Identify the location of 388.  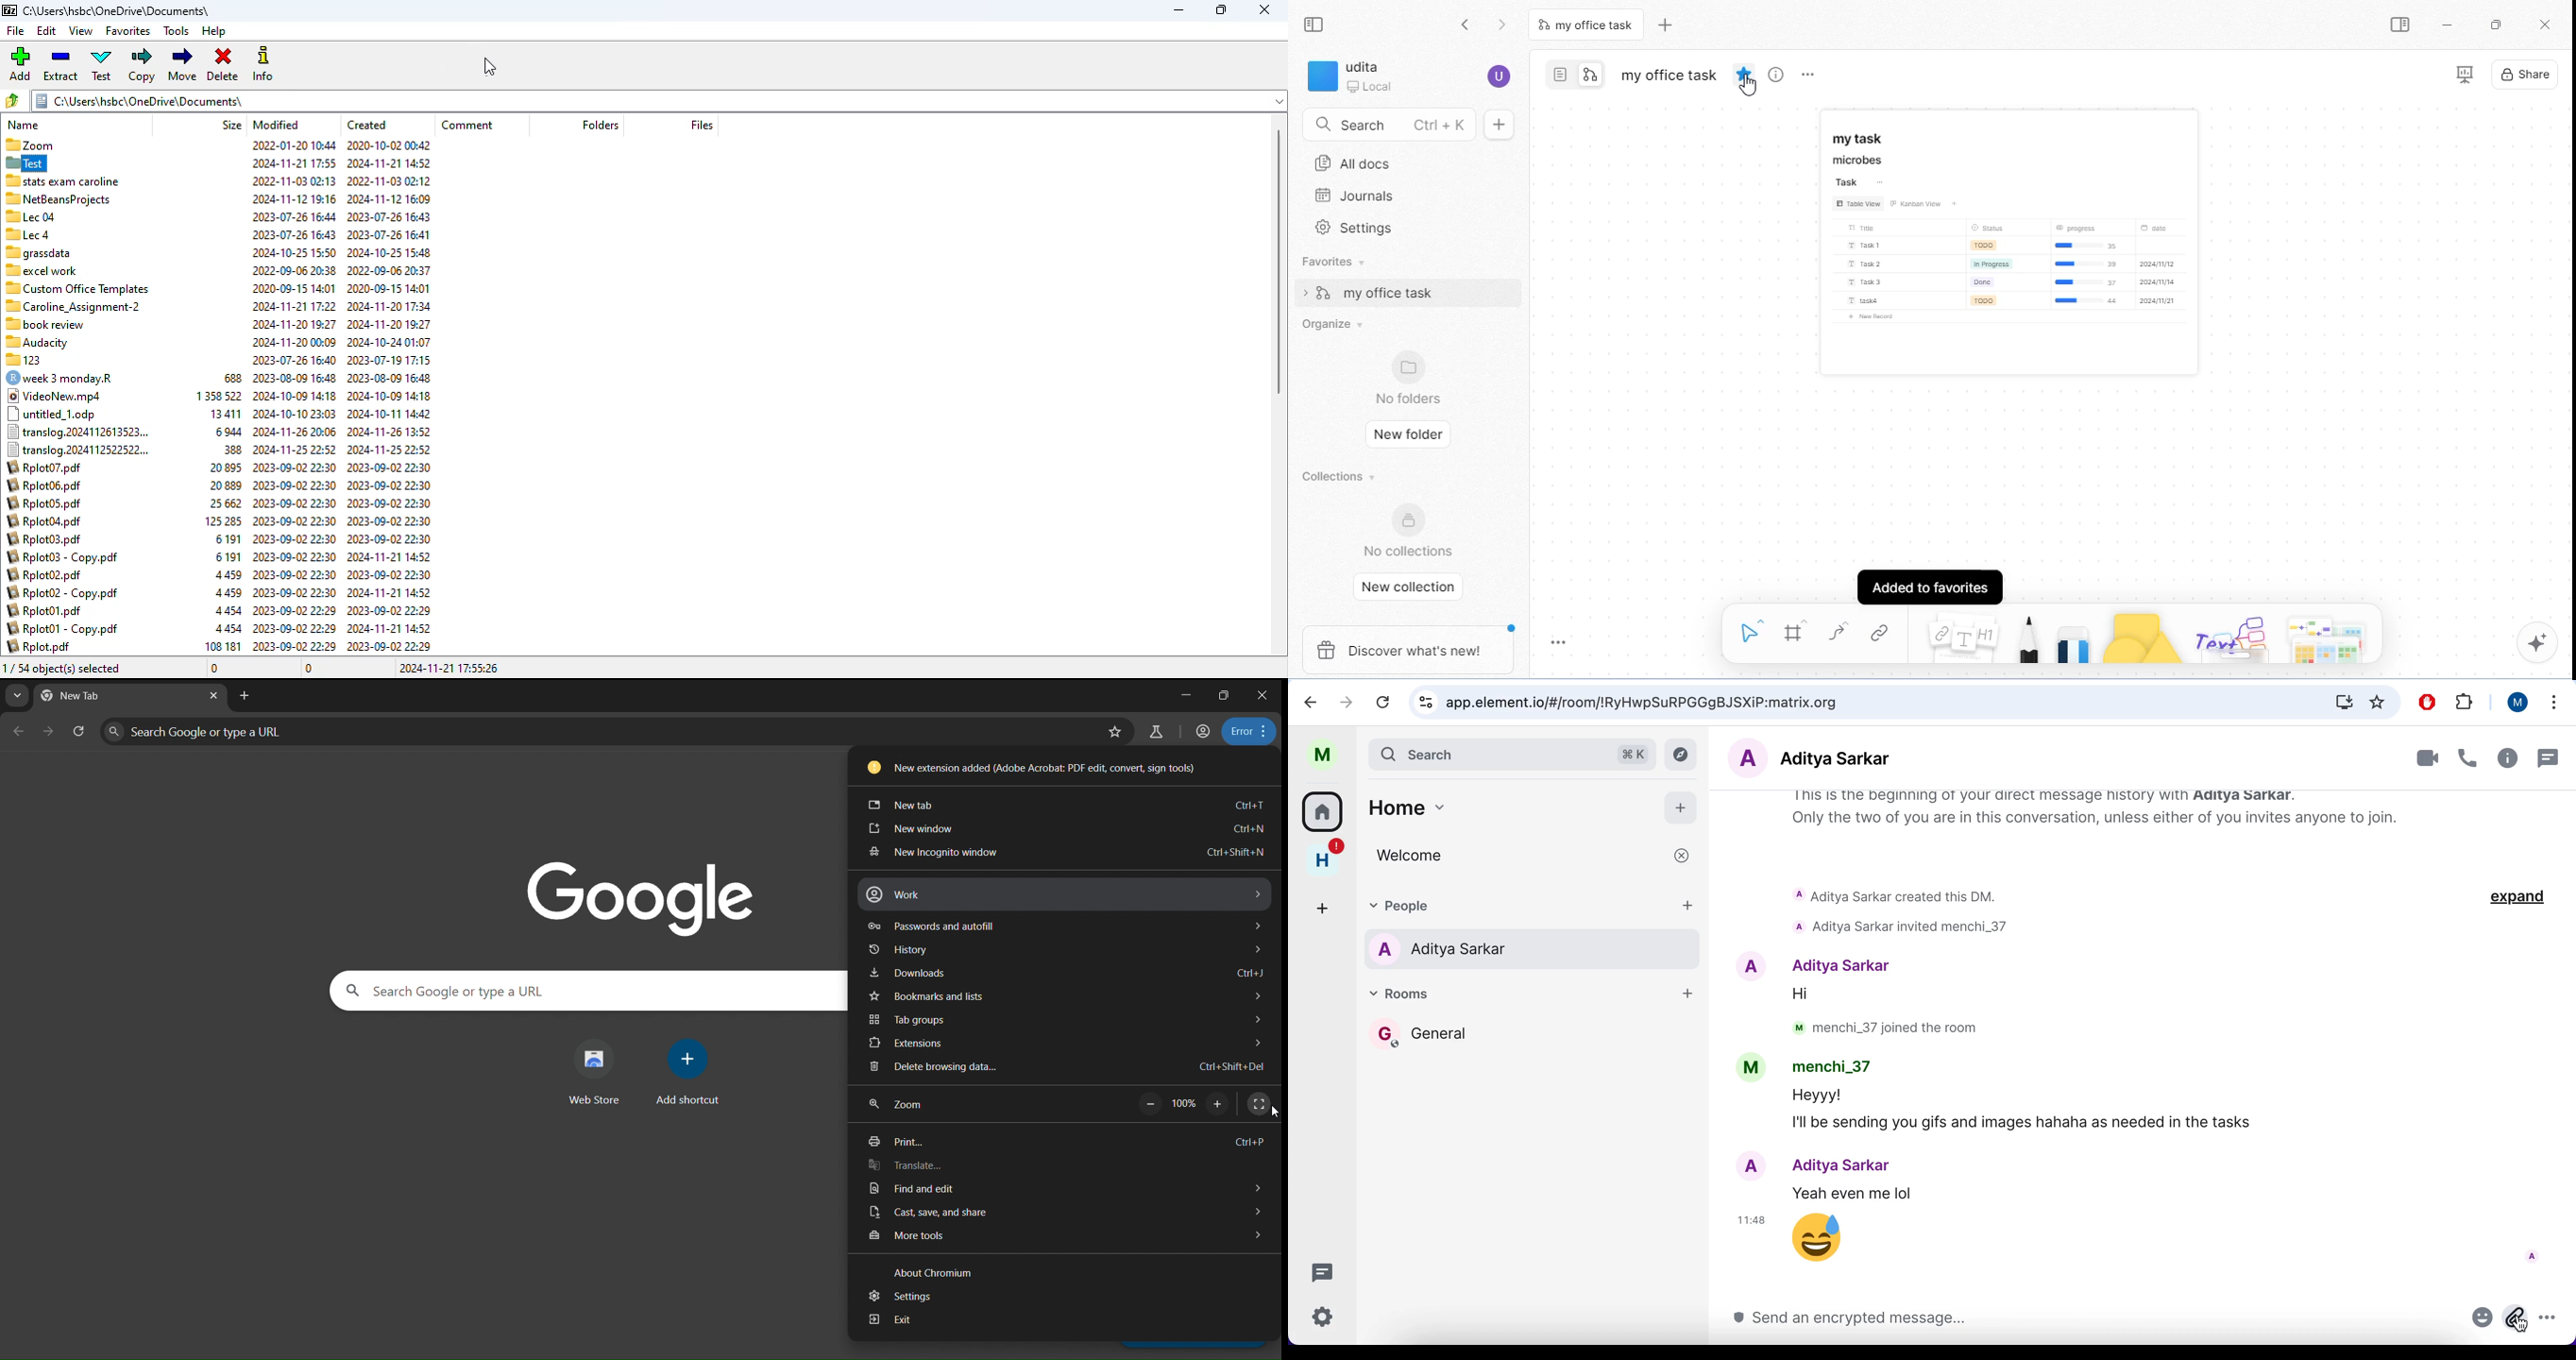
(231, 451).